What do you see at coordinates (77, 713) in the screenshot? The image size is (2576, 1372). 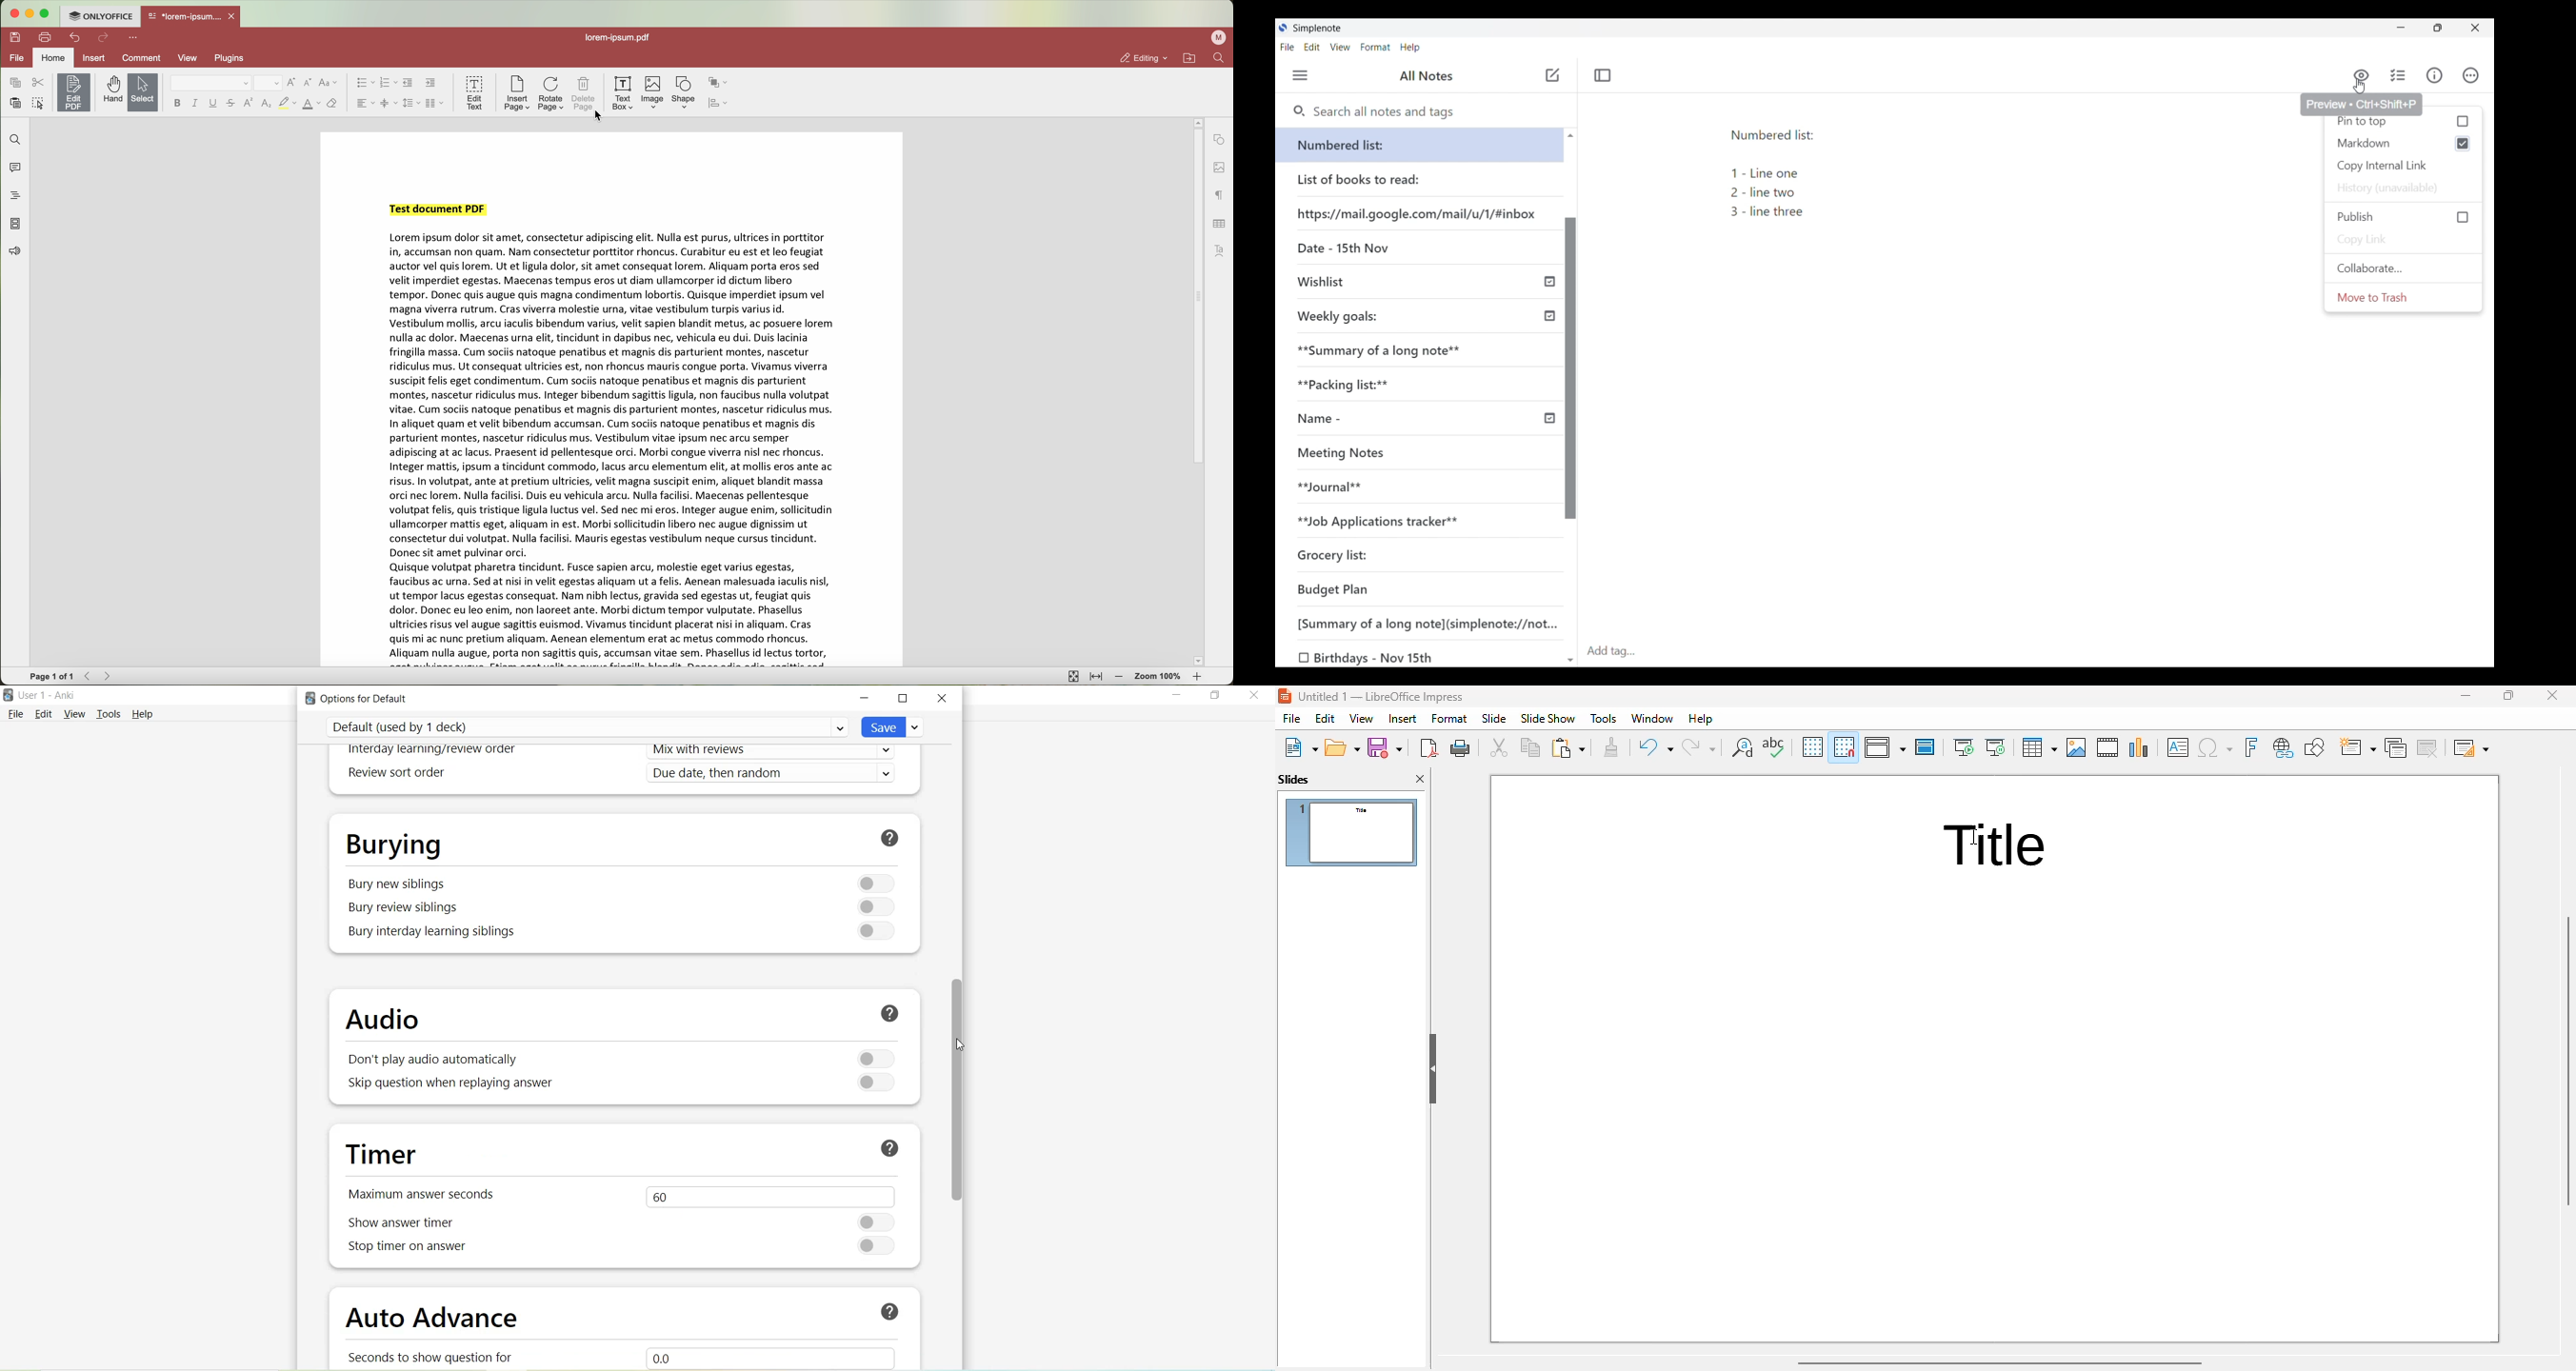 I see `View` at bounding box center [77, 713].